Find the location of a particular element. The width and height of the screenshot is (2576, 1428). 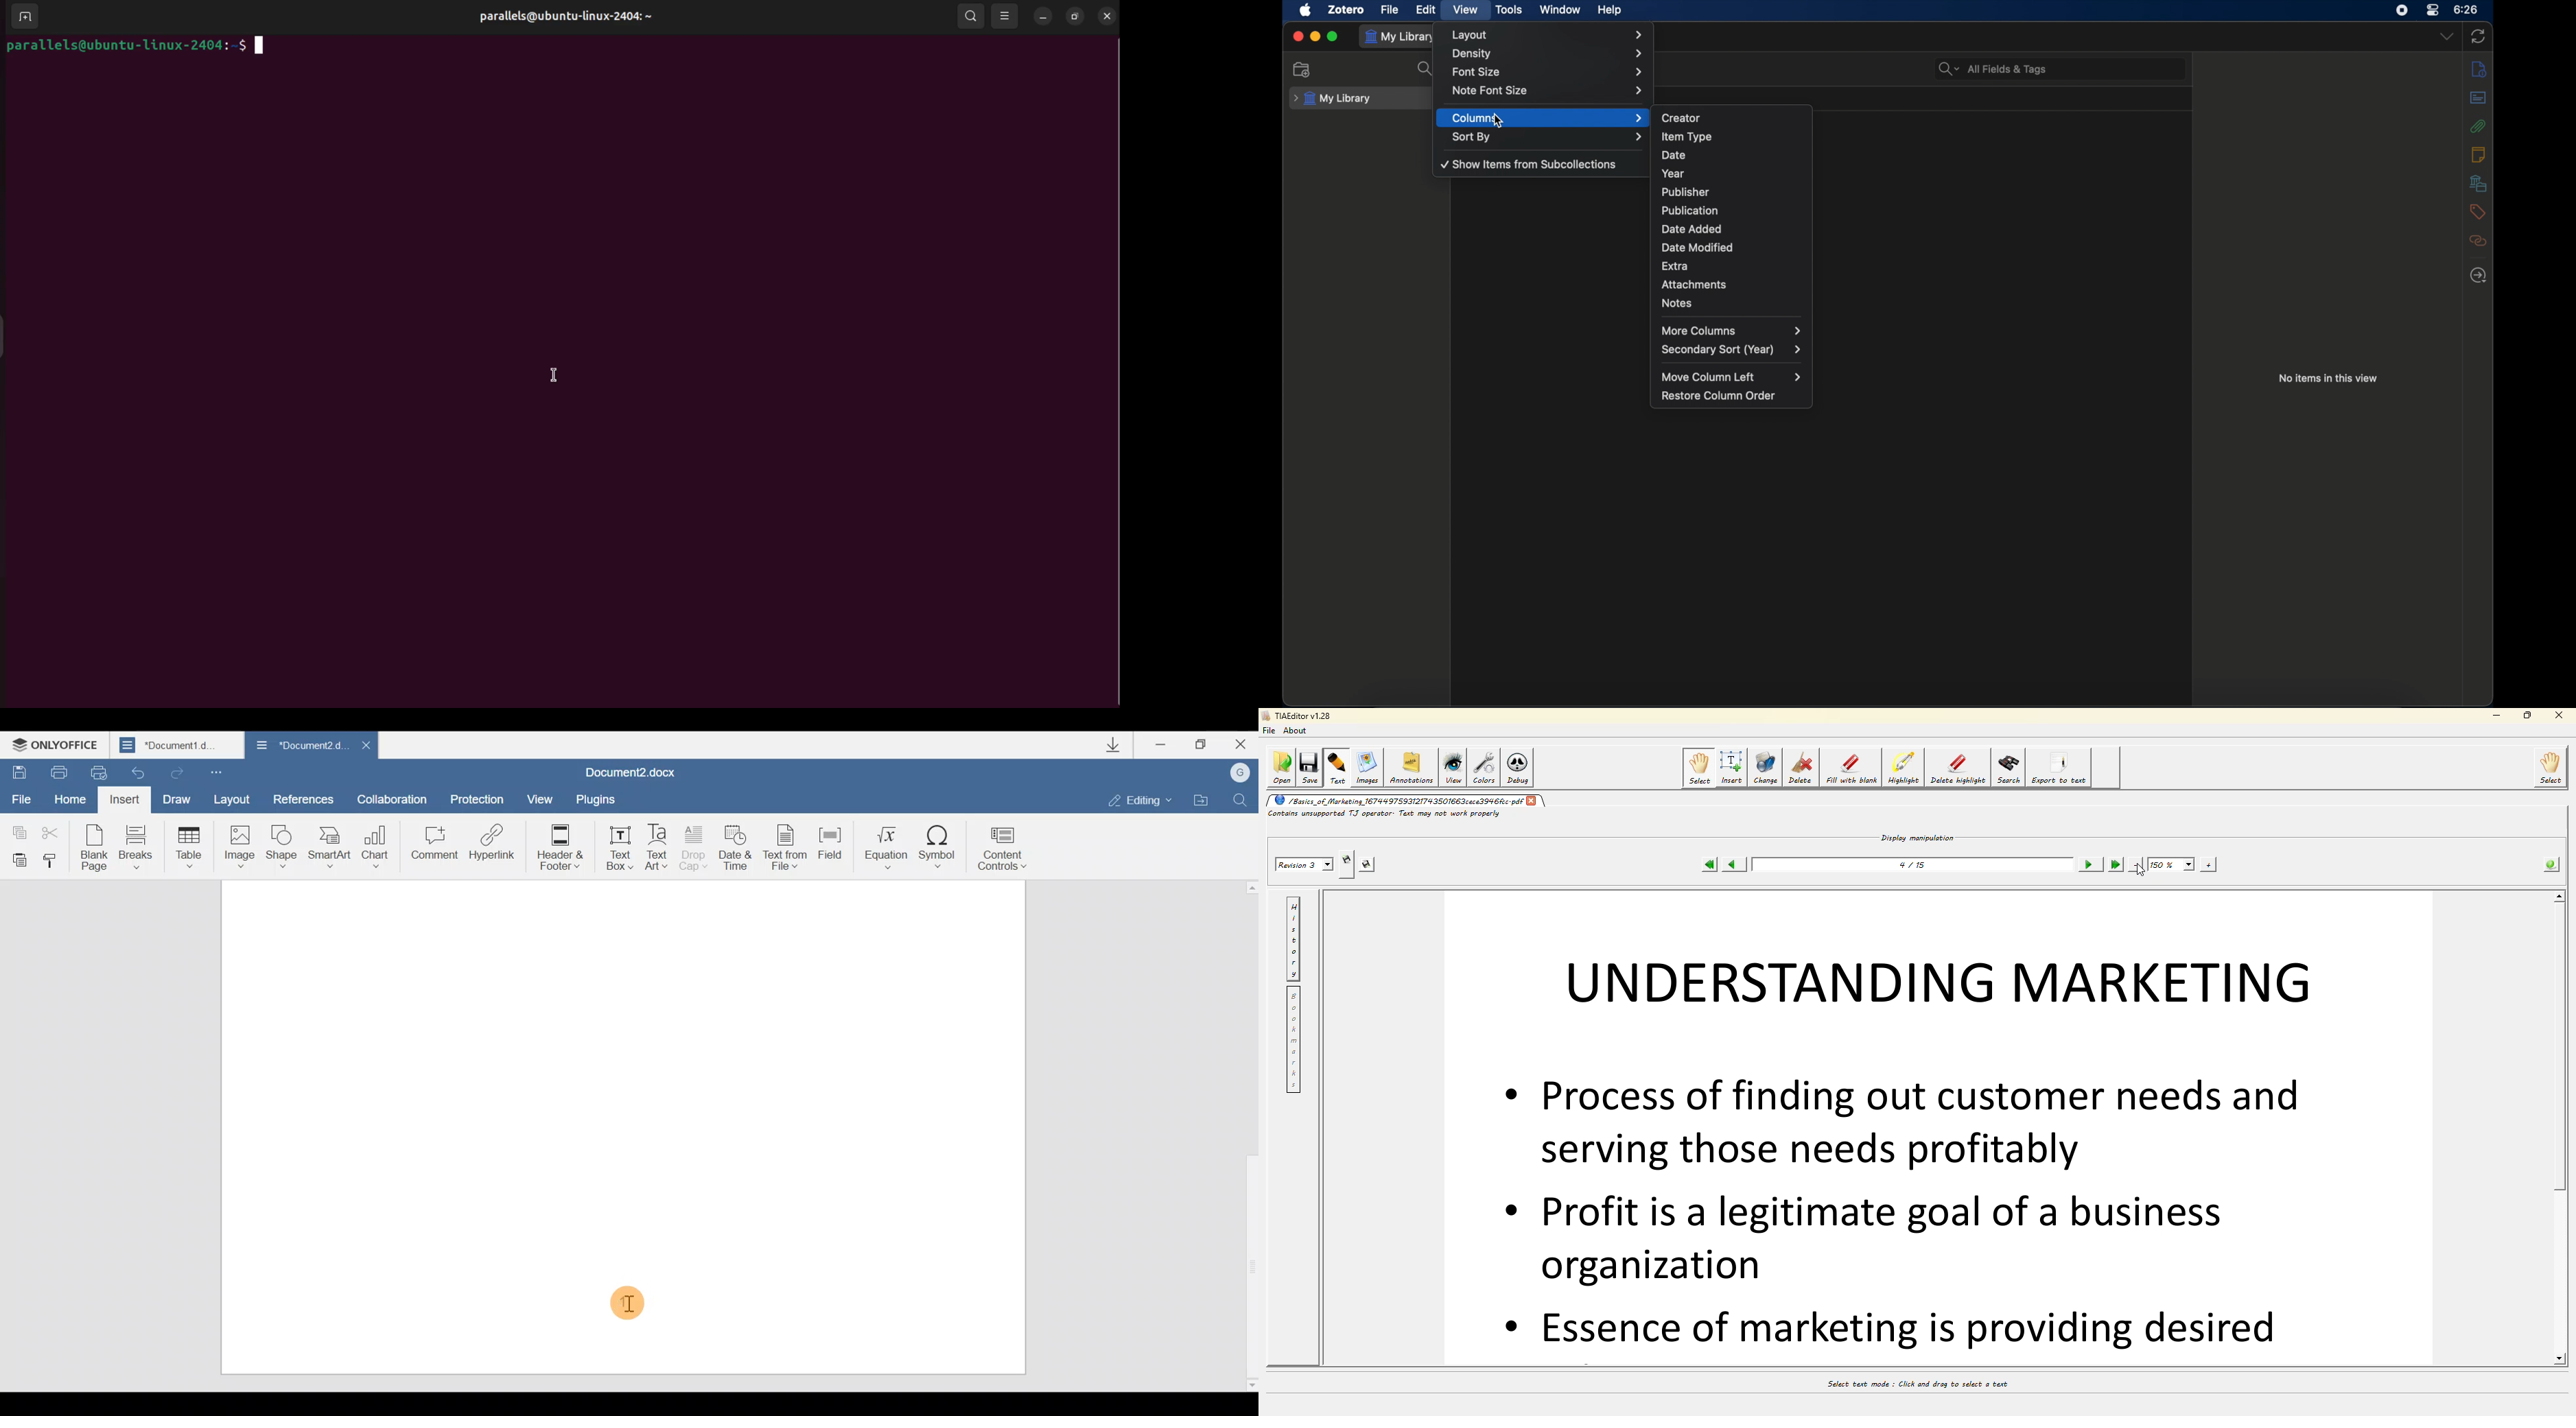

Document name is located at coordinates (641, 769).